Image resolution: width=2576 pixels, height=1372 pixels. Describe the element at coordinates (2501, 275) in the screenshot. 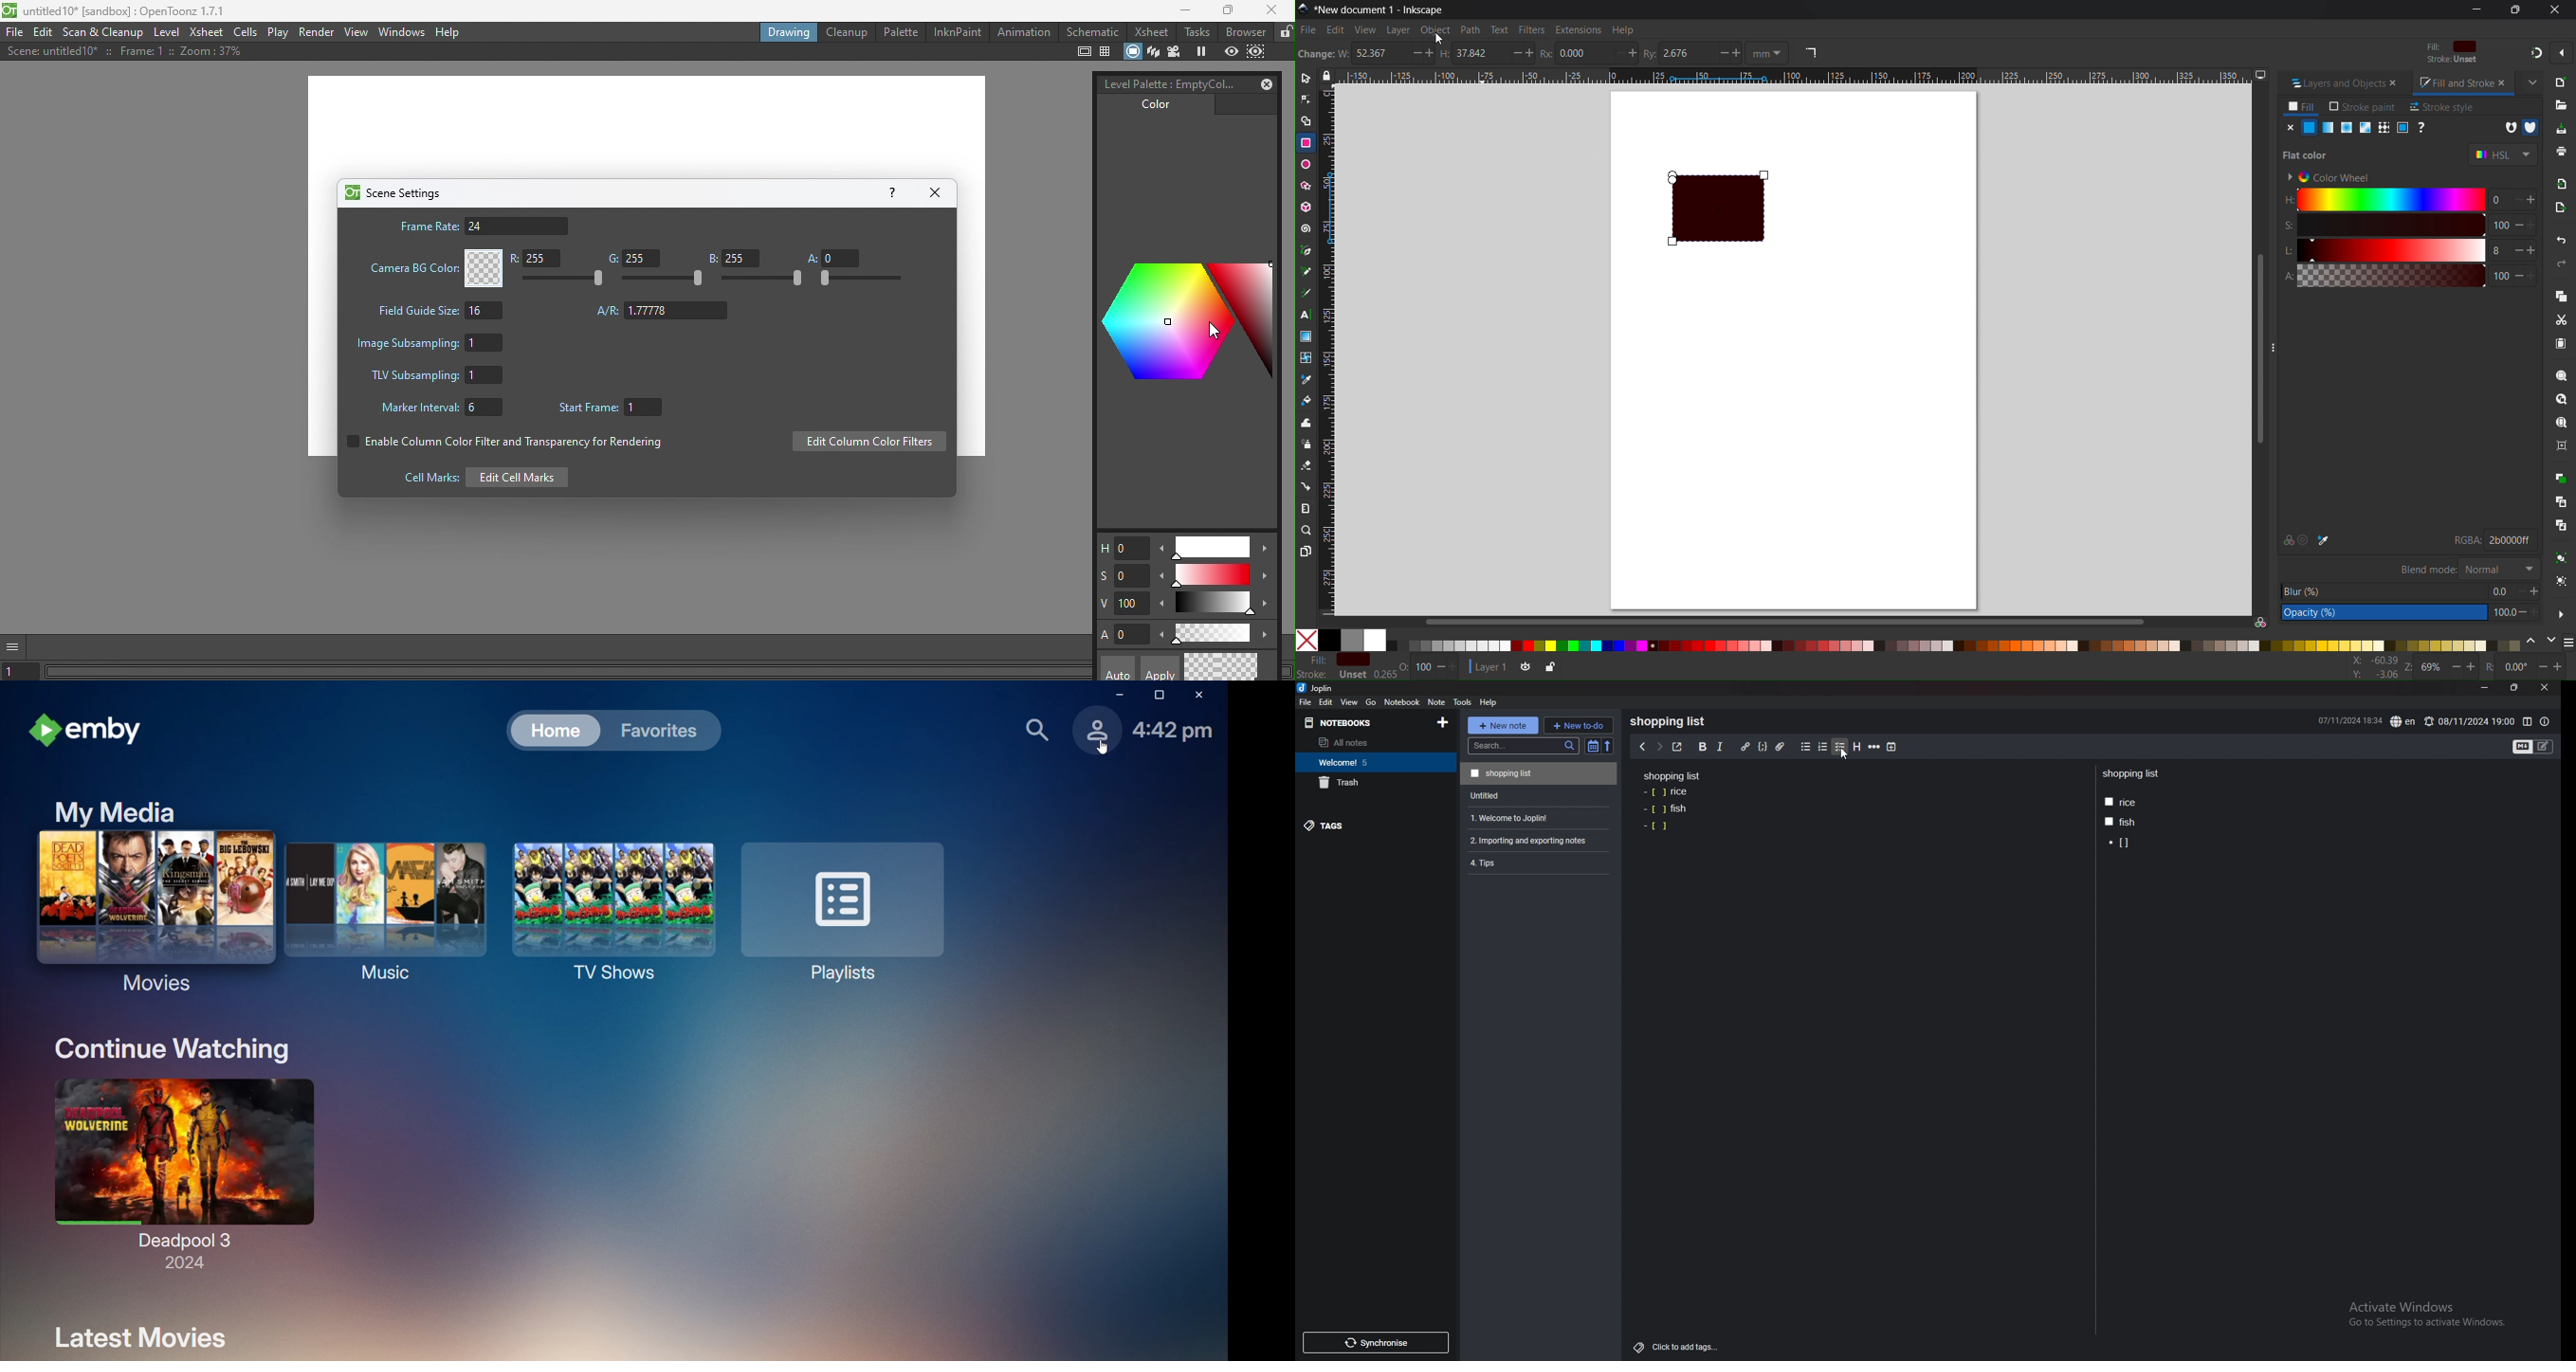

I see ` 100` at that location.